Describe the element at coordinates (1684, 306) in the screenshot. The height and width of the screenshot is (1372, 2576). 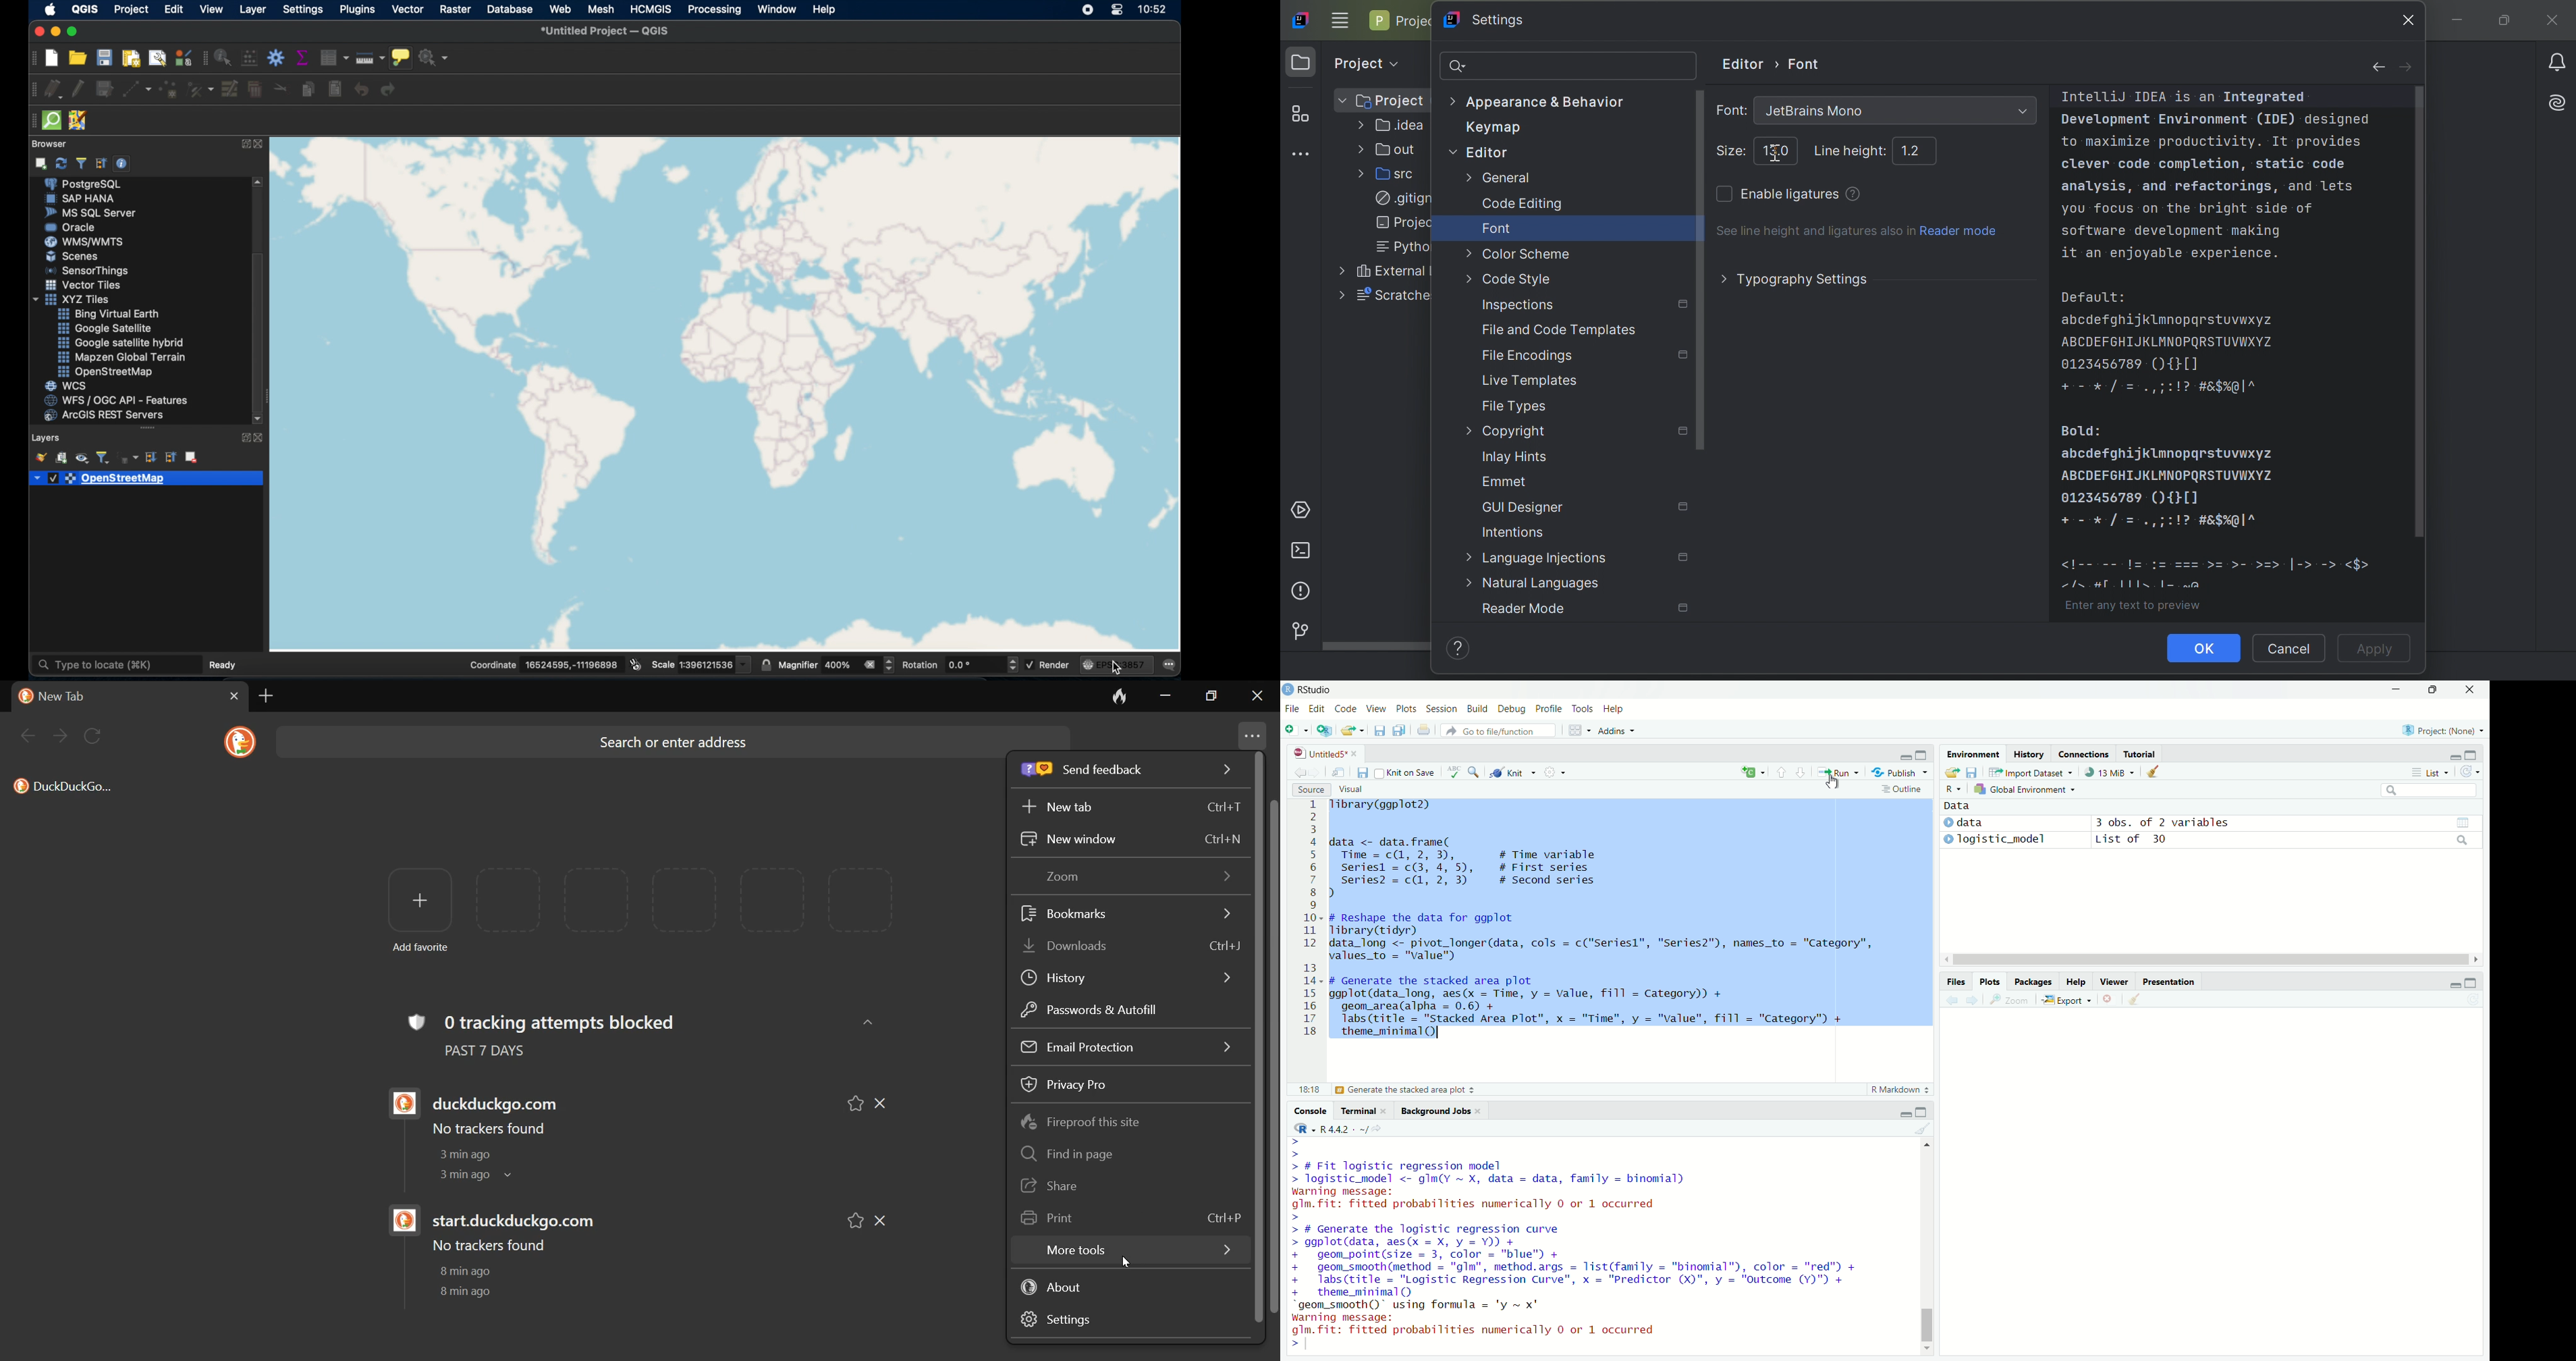
I see `Settings marked with this icon are only applied to the current project. Non-marked settings are applied to all projects.` at that location.